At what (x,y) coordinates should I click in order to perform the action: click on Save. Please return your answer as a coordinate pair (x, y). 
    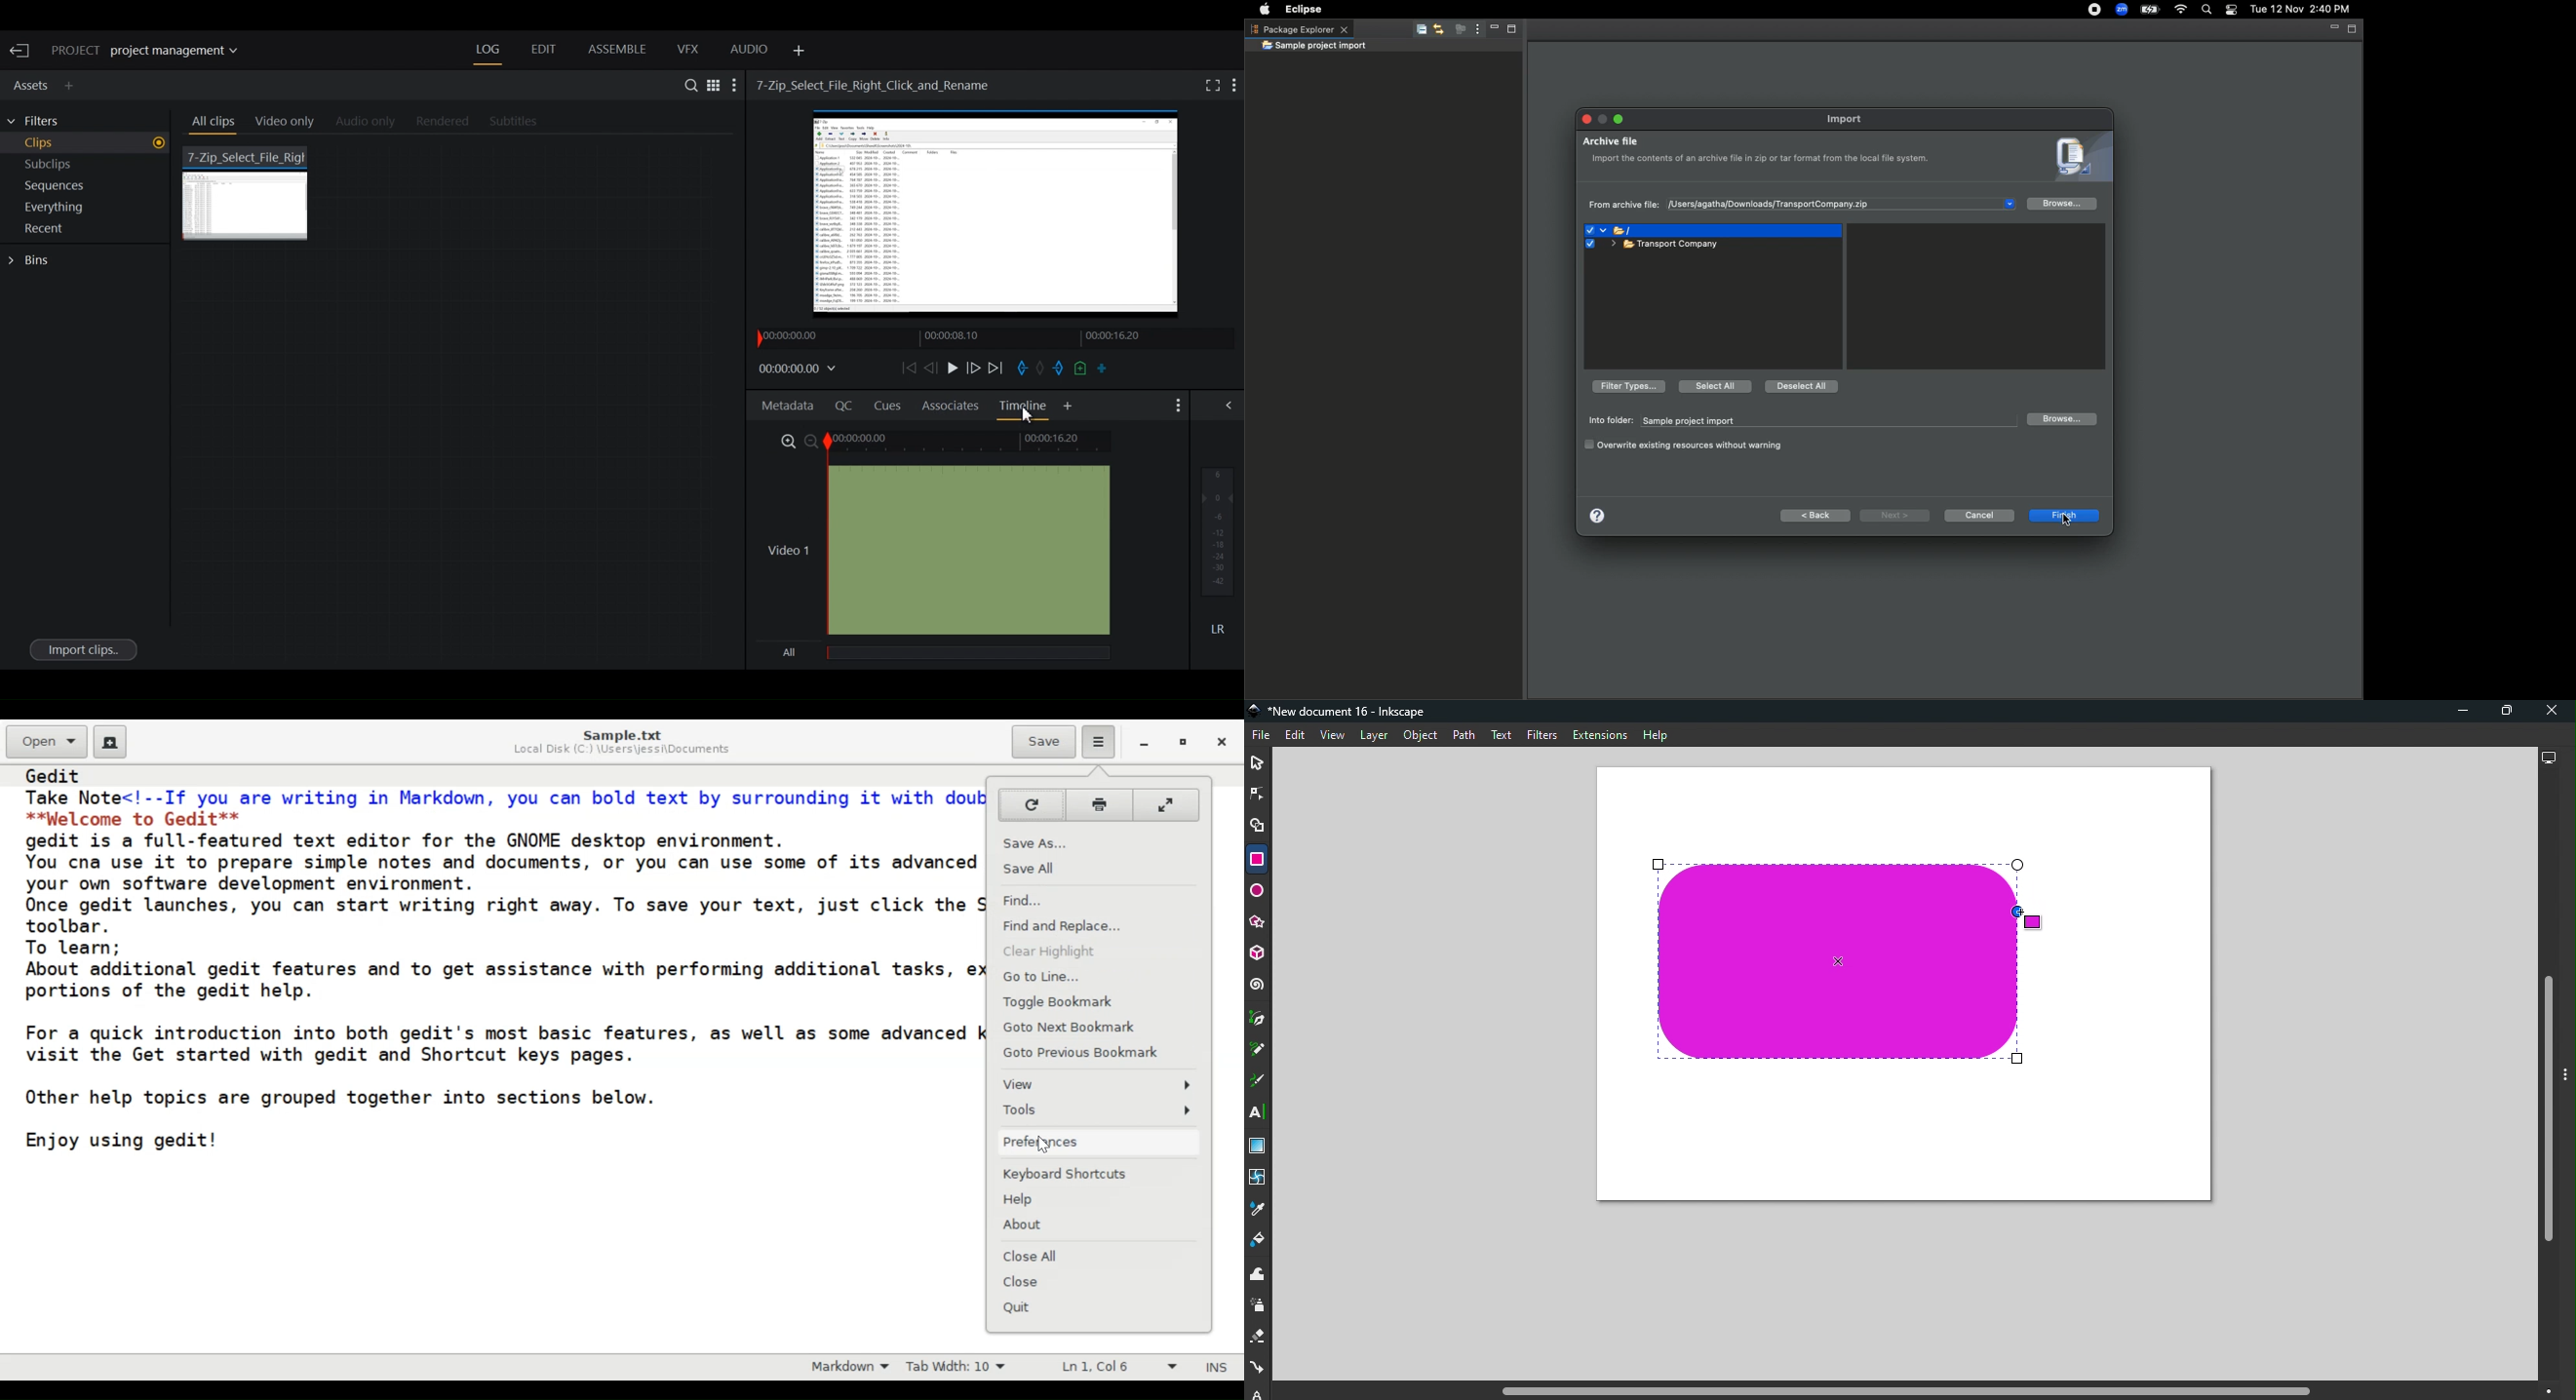
    Looking at the image, I should click on (1044, 743).